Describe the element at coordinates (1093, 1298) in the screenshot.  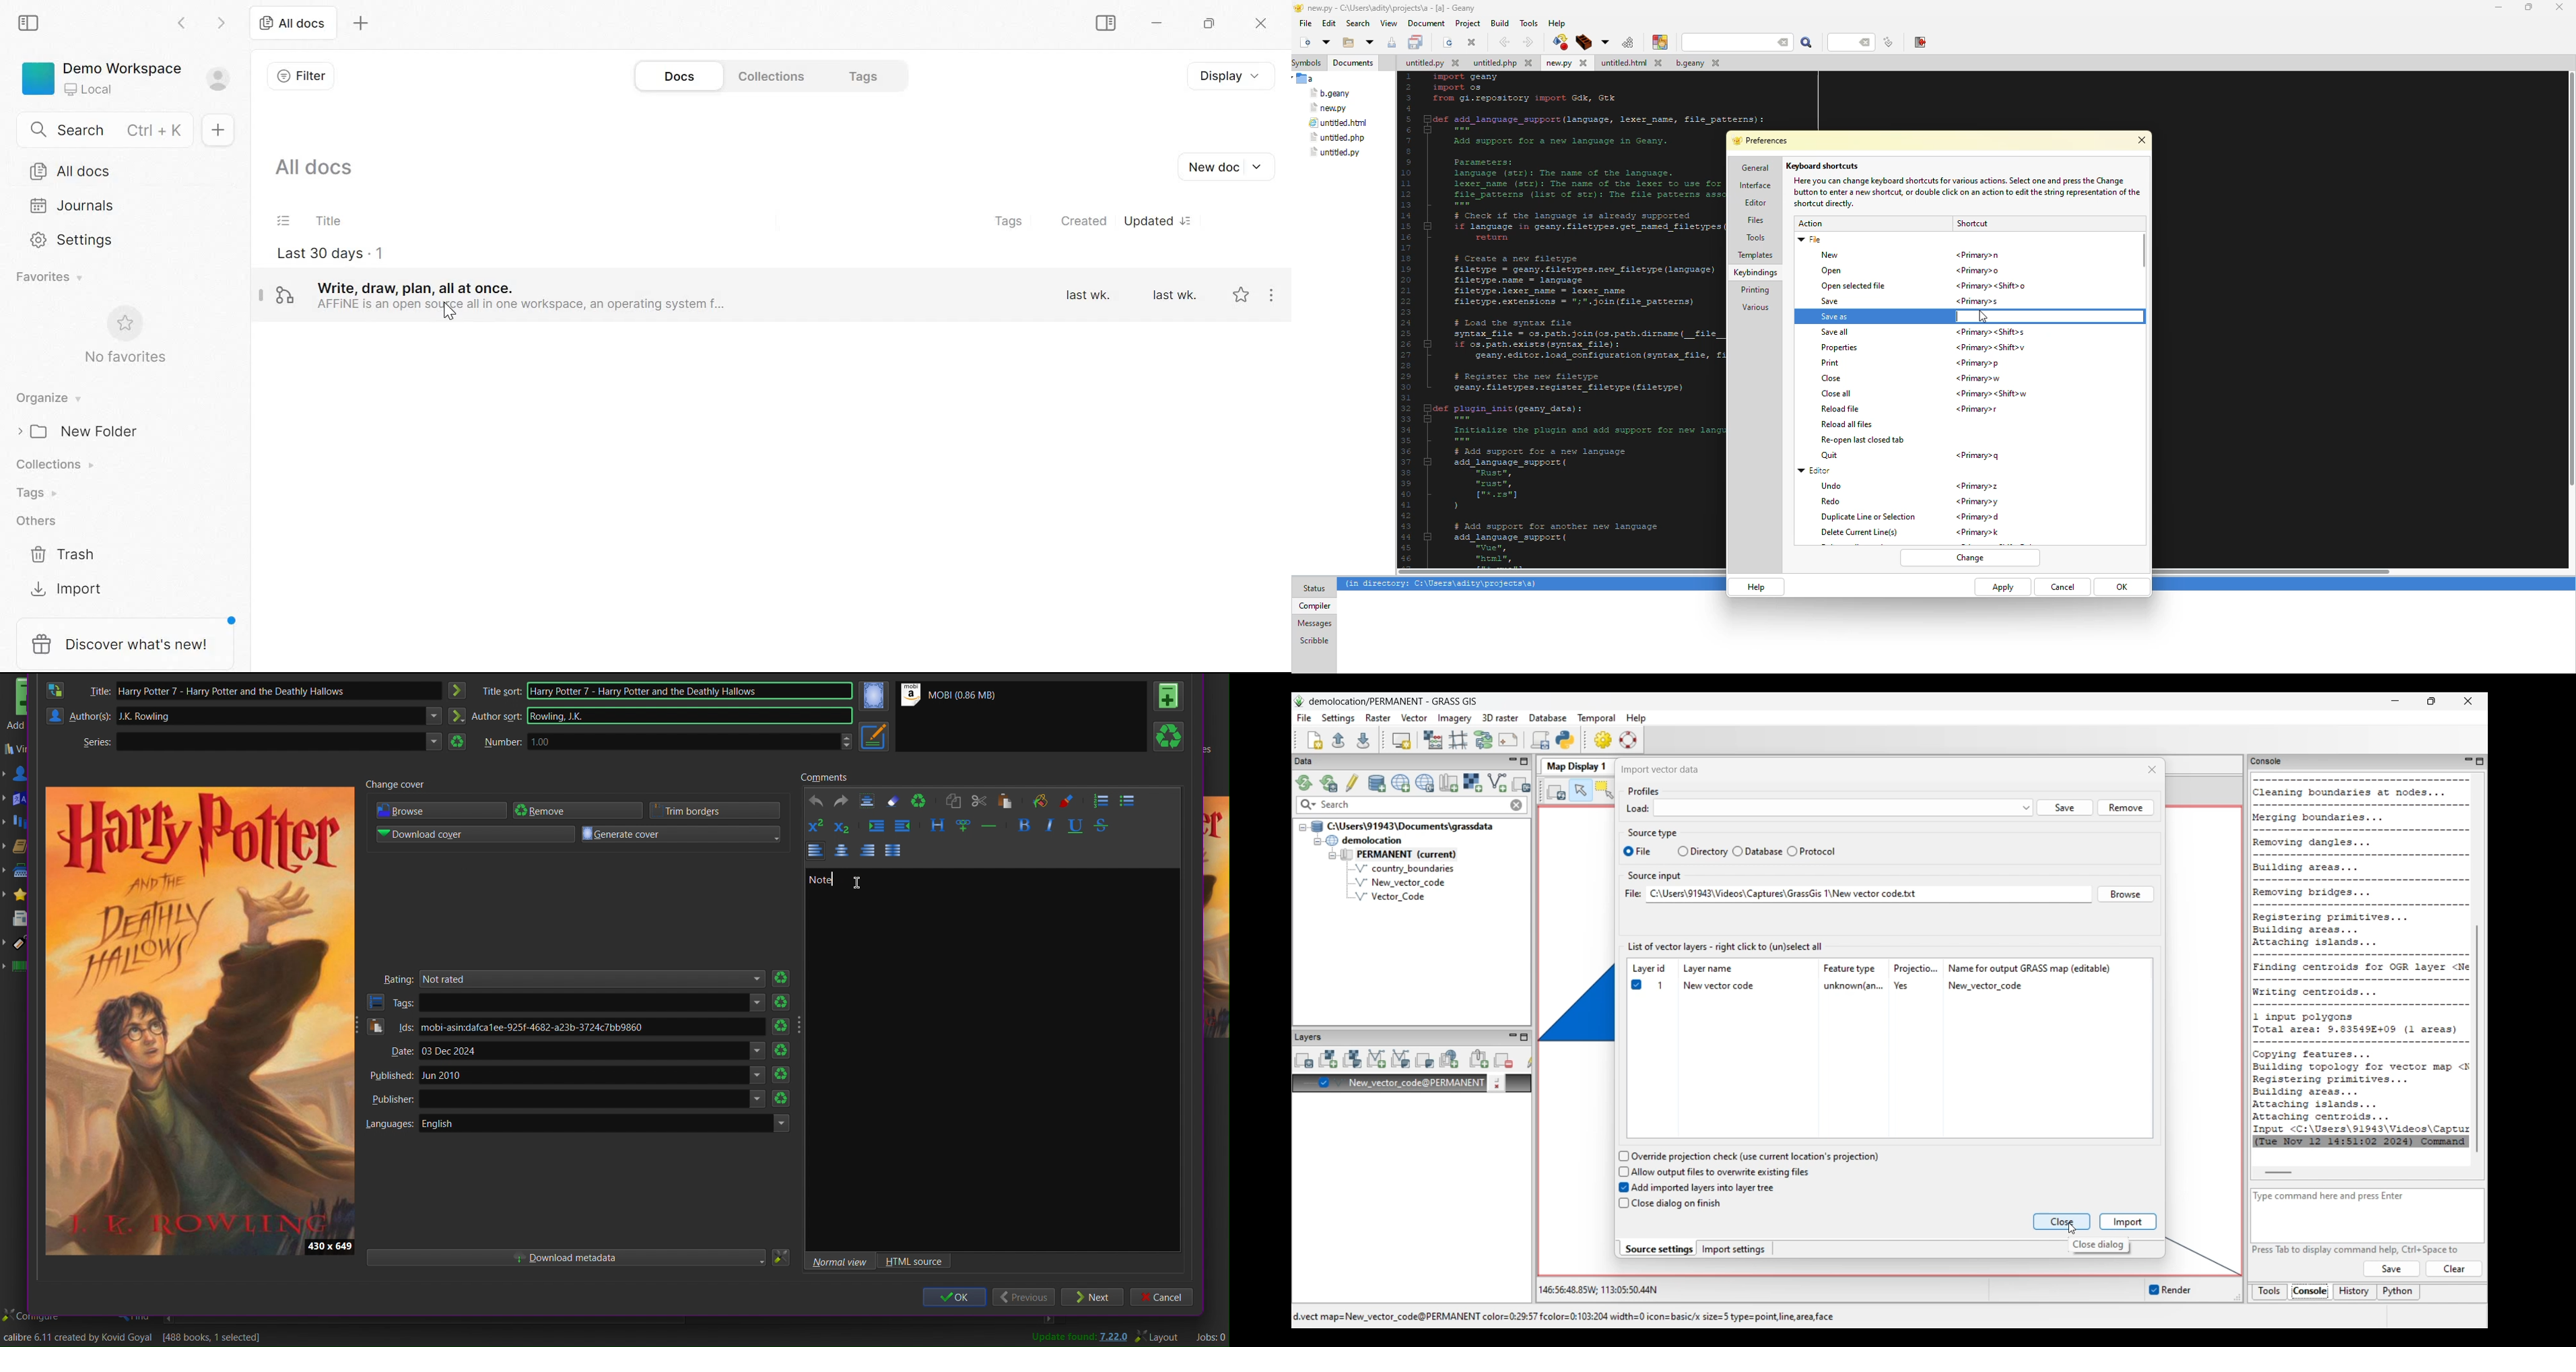
I see `Next` at that location.